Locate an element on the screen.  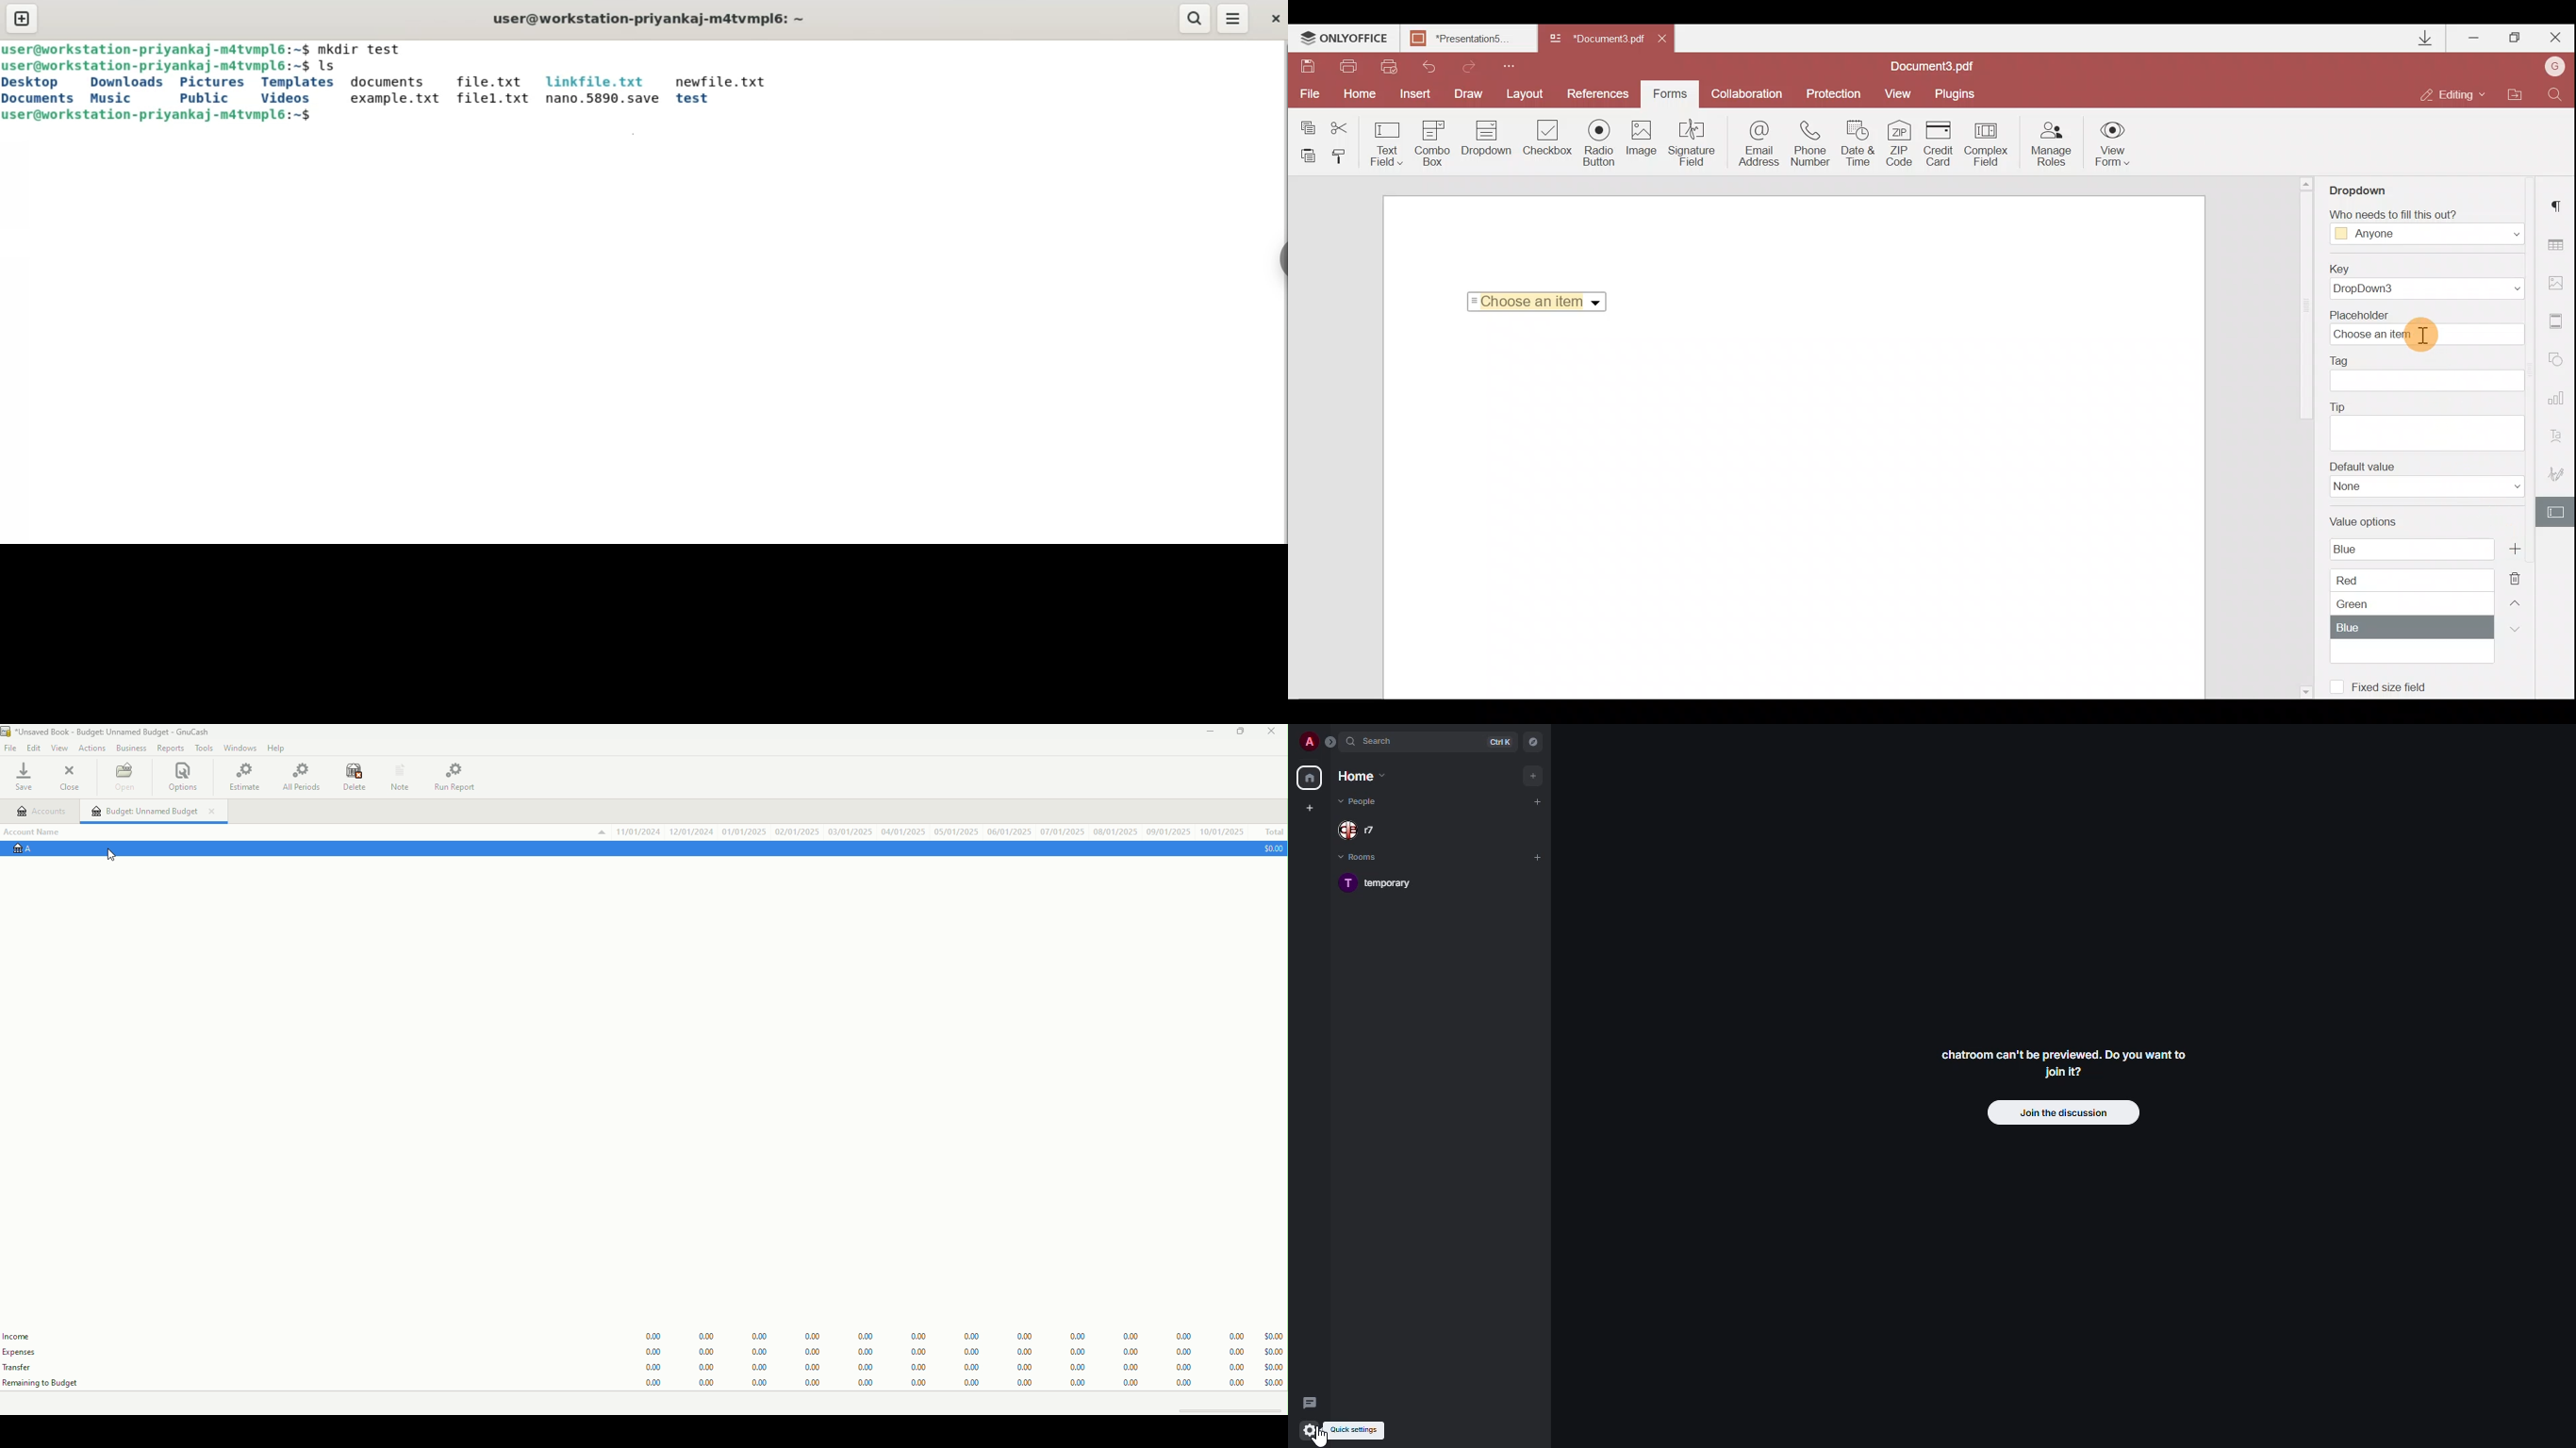
Default value is located at coordinates (2422, 483).